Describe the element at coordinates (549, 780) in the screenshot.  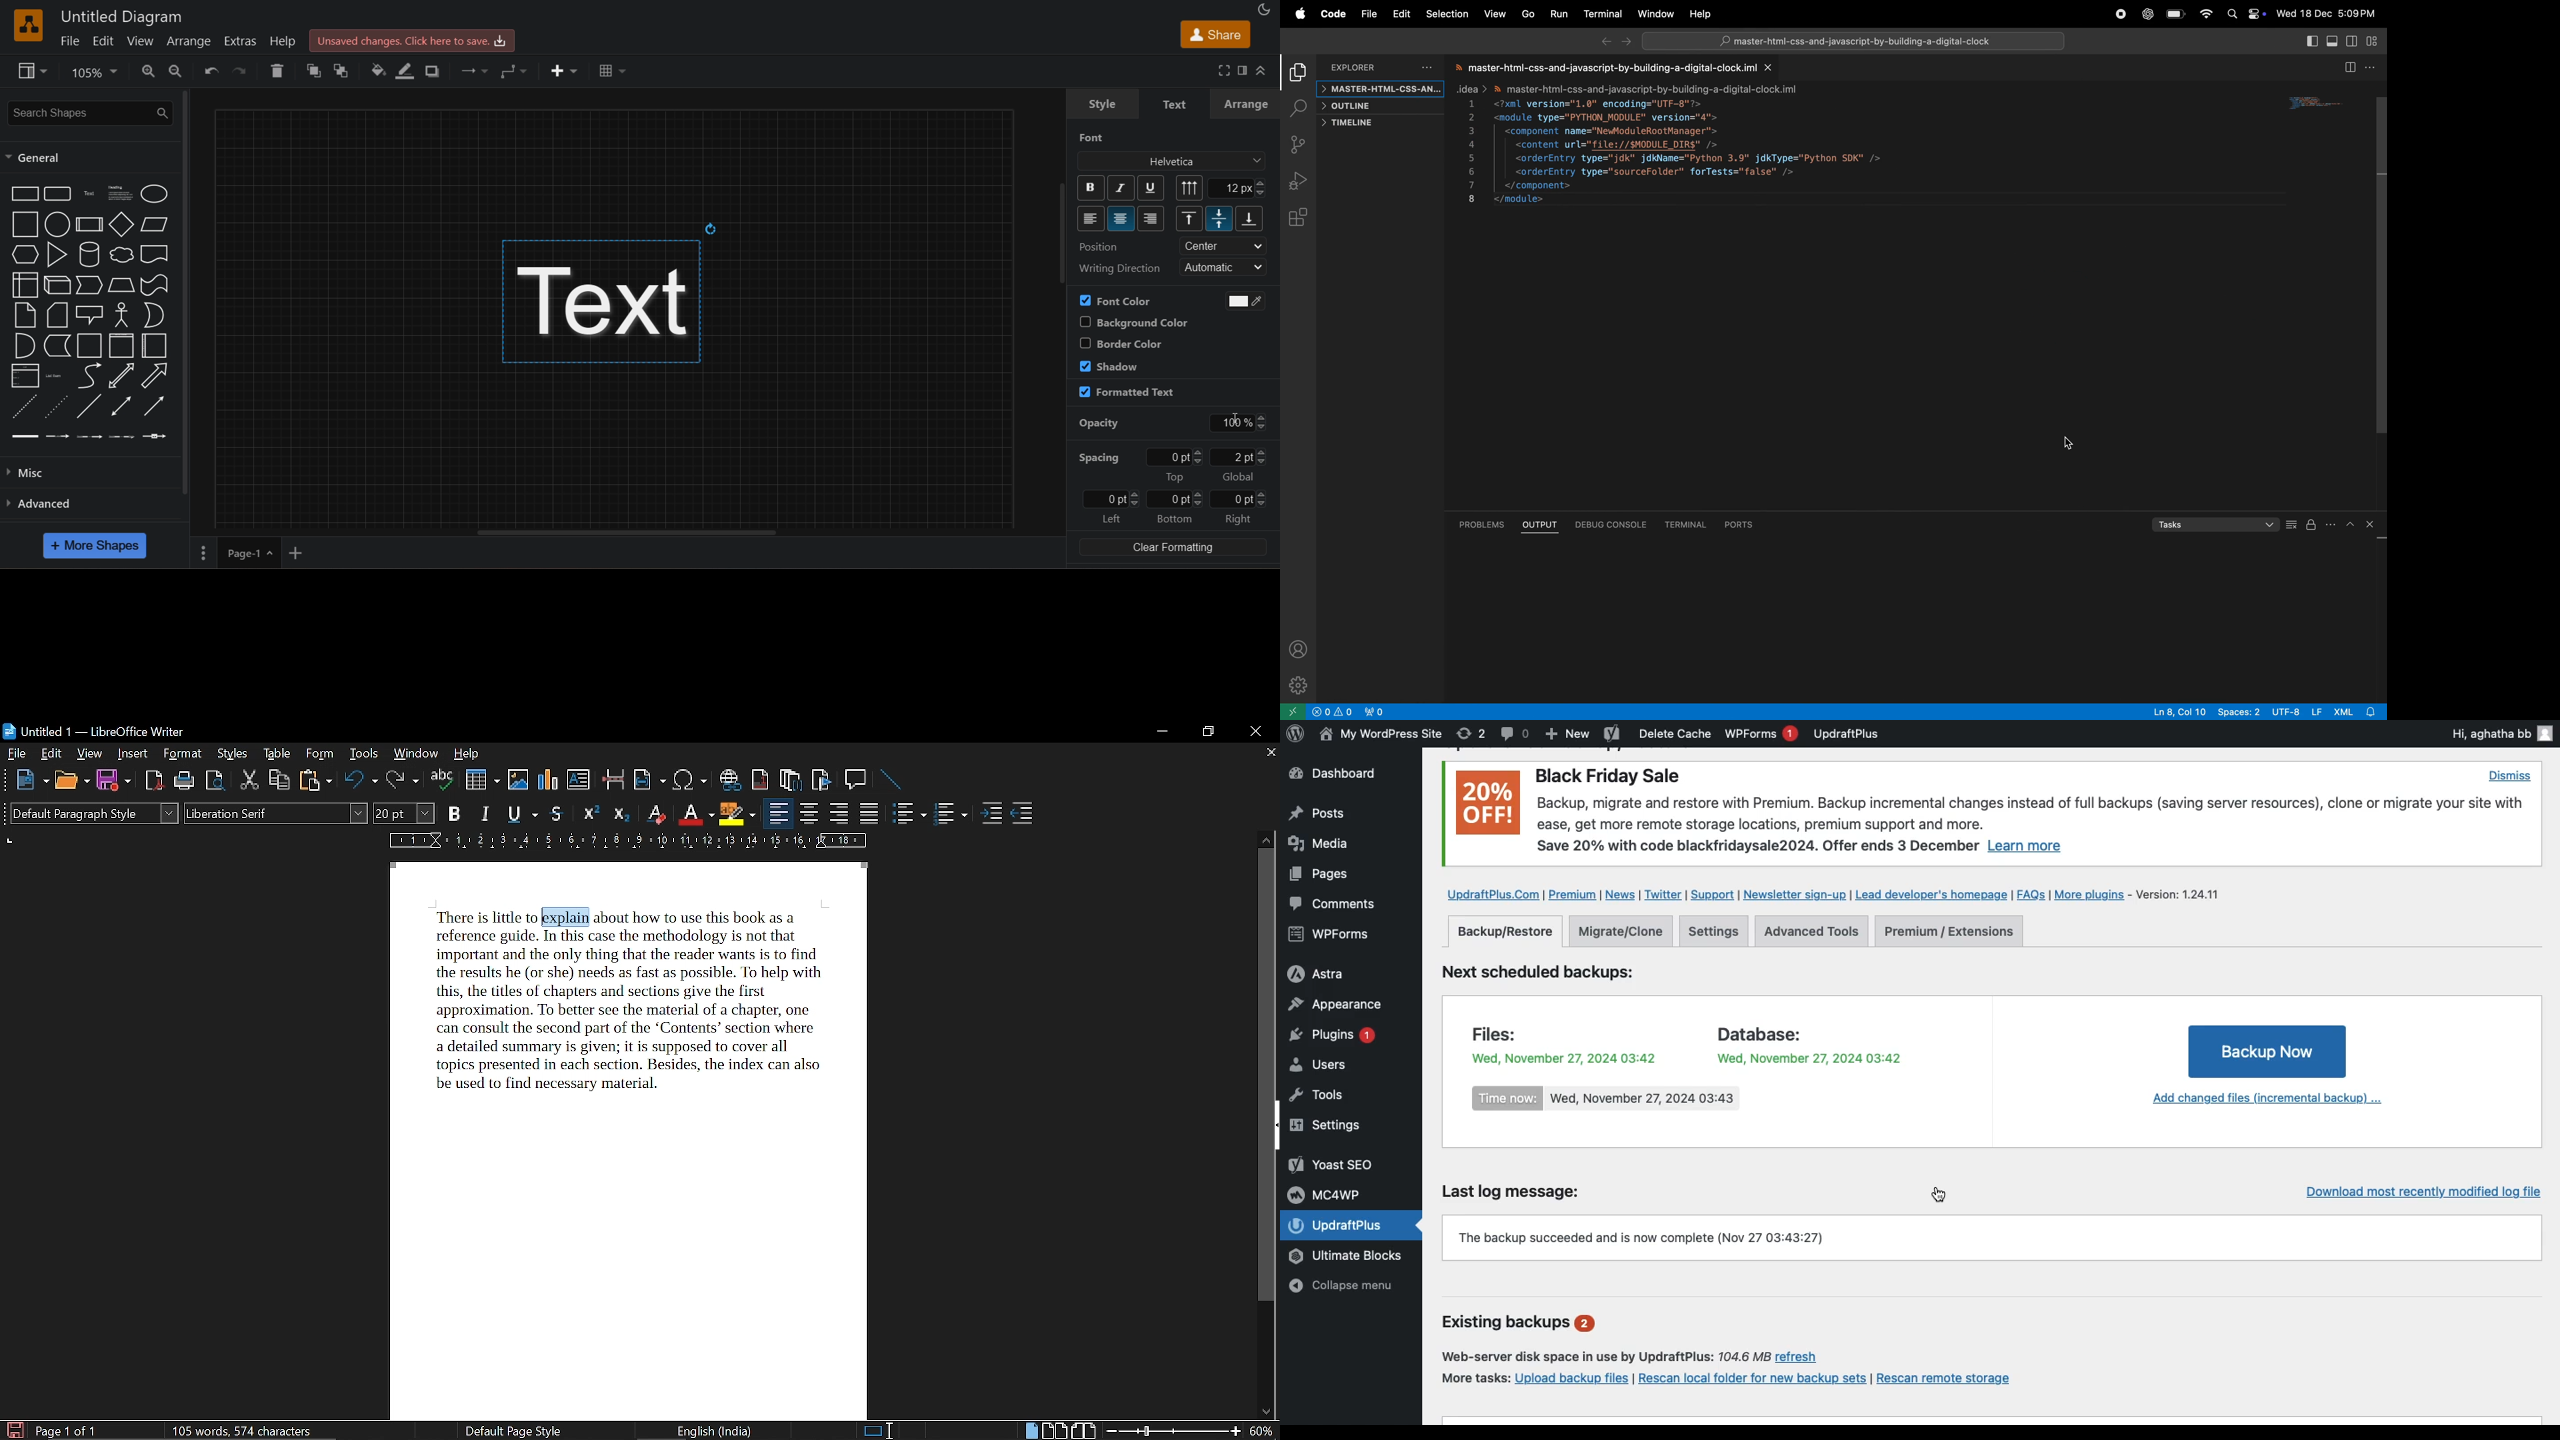
I see `insert chart` at that location.